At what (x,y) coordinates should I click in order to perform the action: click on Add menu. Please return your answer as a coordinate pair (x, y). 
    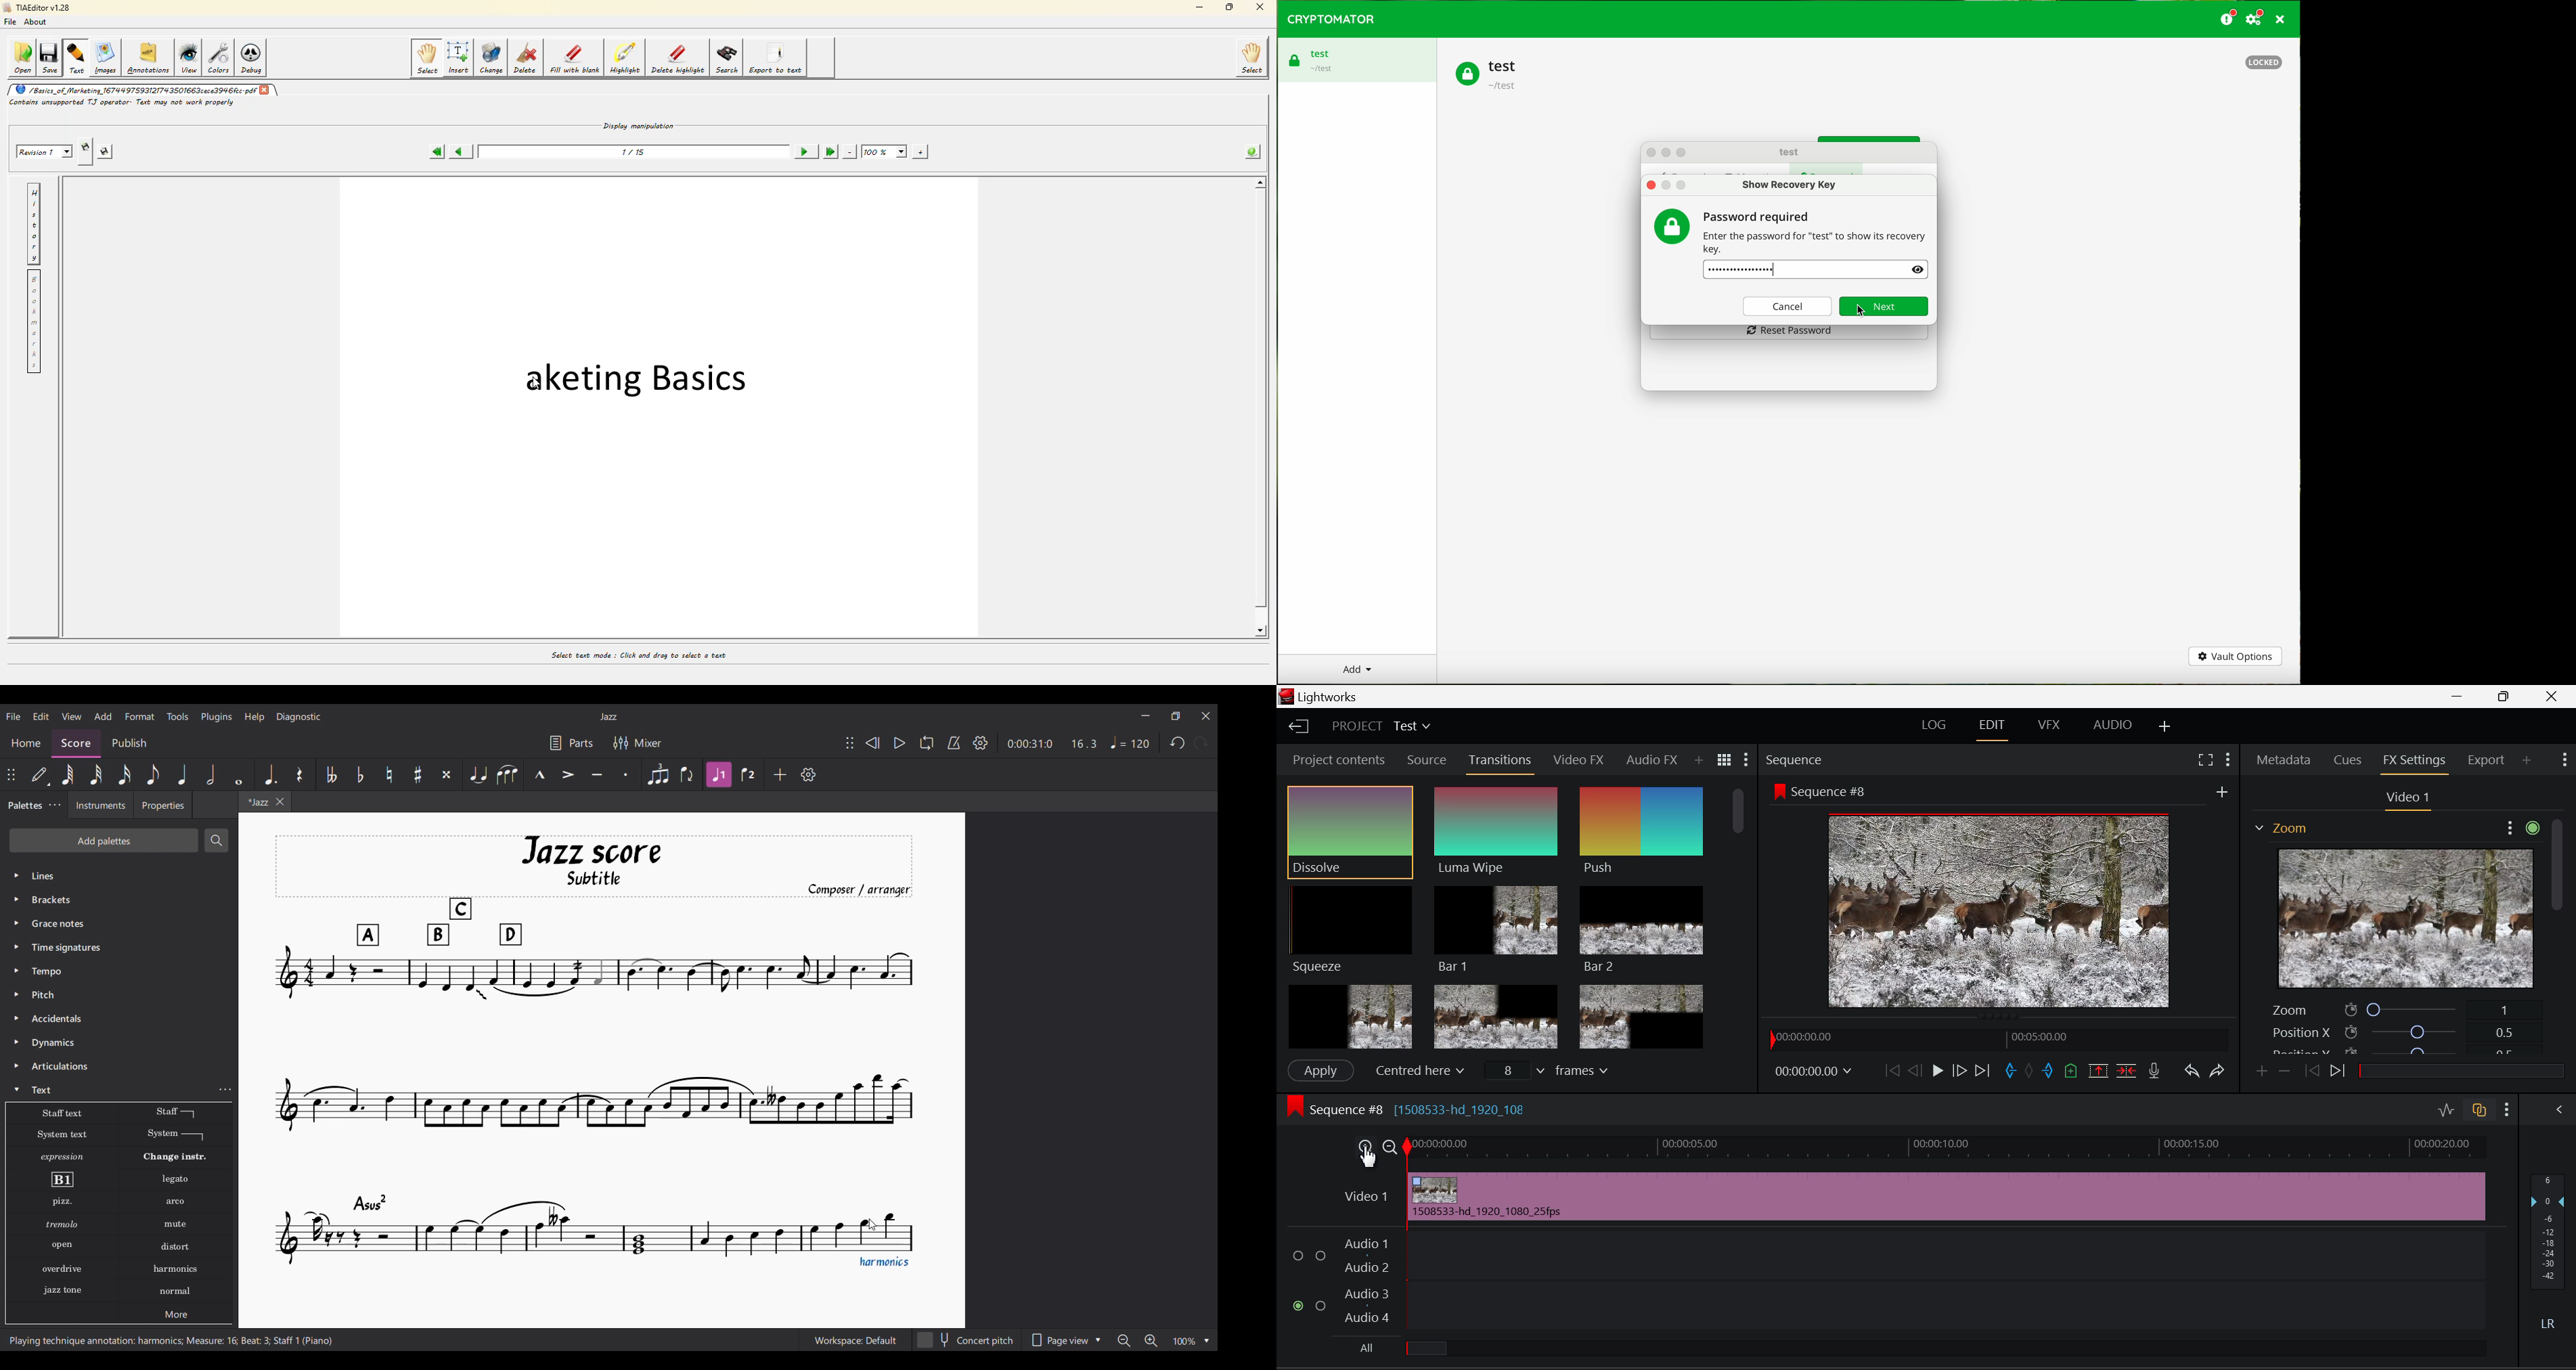
    Looking at the image, I should click on (103, 716).